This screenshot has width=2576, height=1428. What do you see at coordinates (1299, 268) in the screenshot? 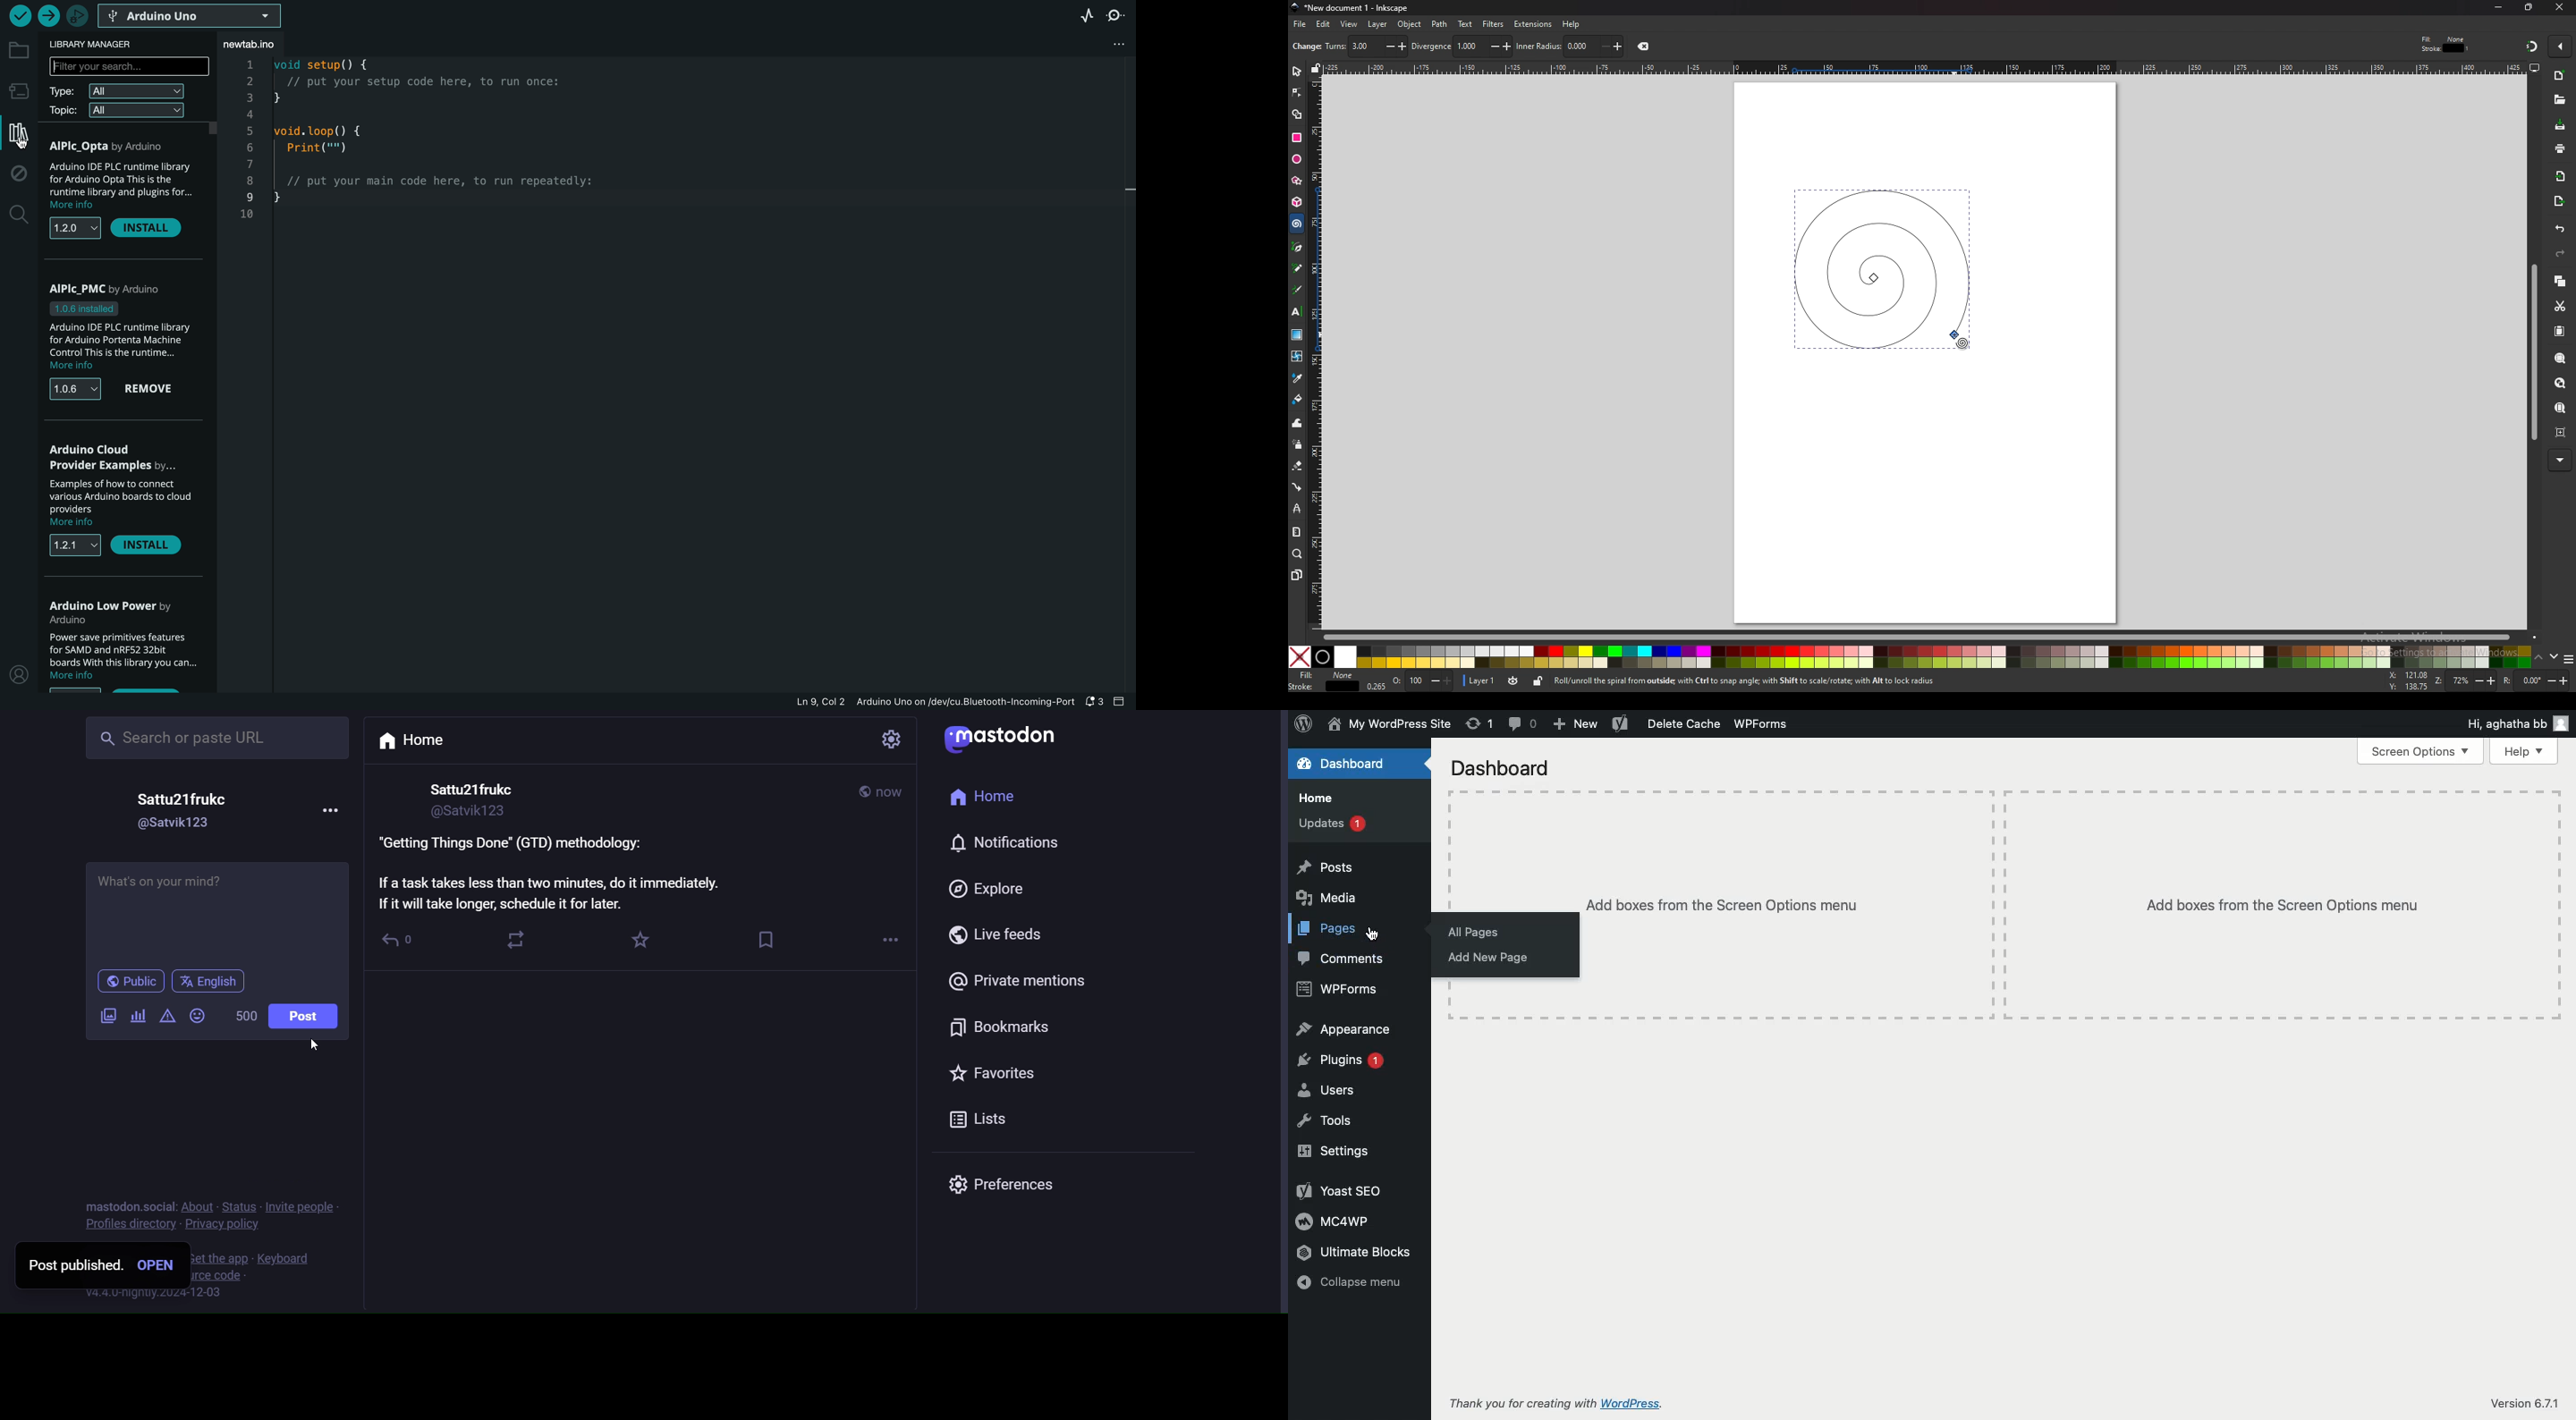
I see `pencil` at bounding box center [1299, 268].